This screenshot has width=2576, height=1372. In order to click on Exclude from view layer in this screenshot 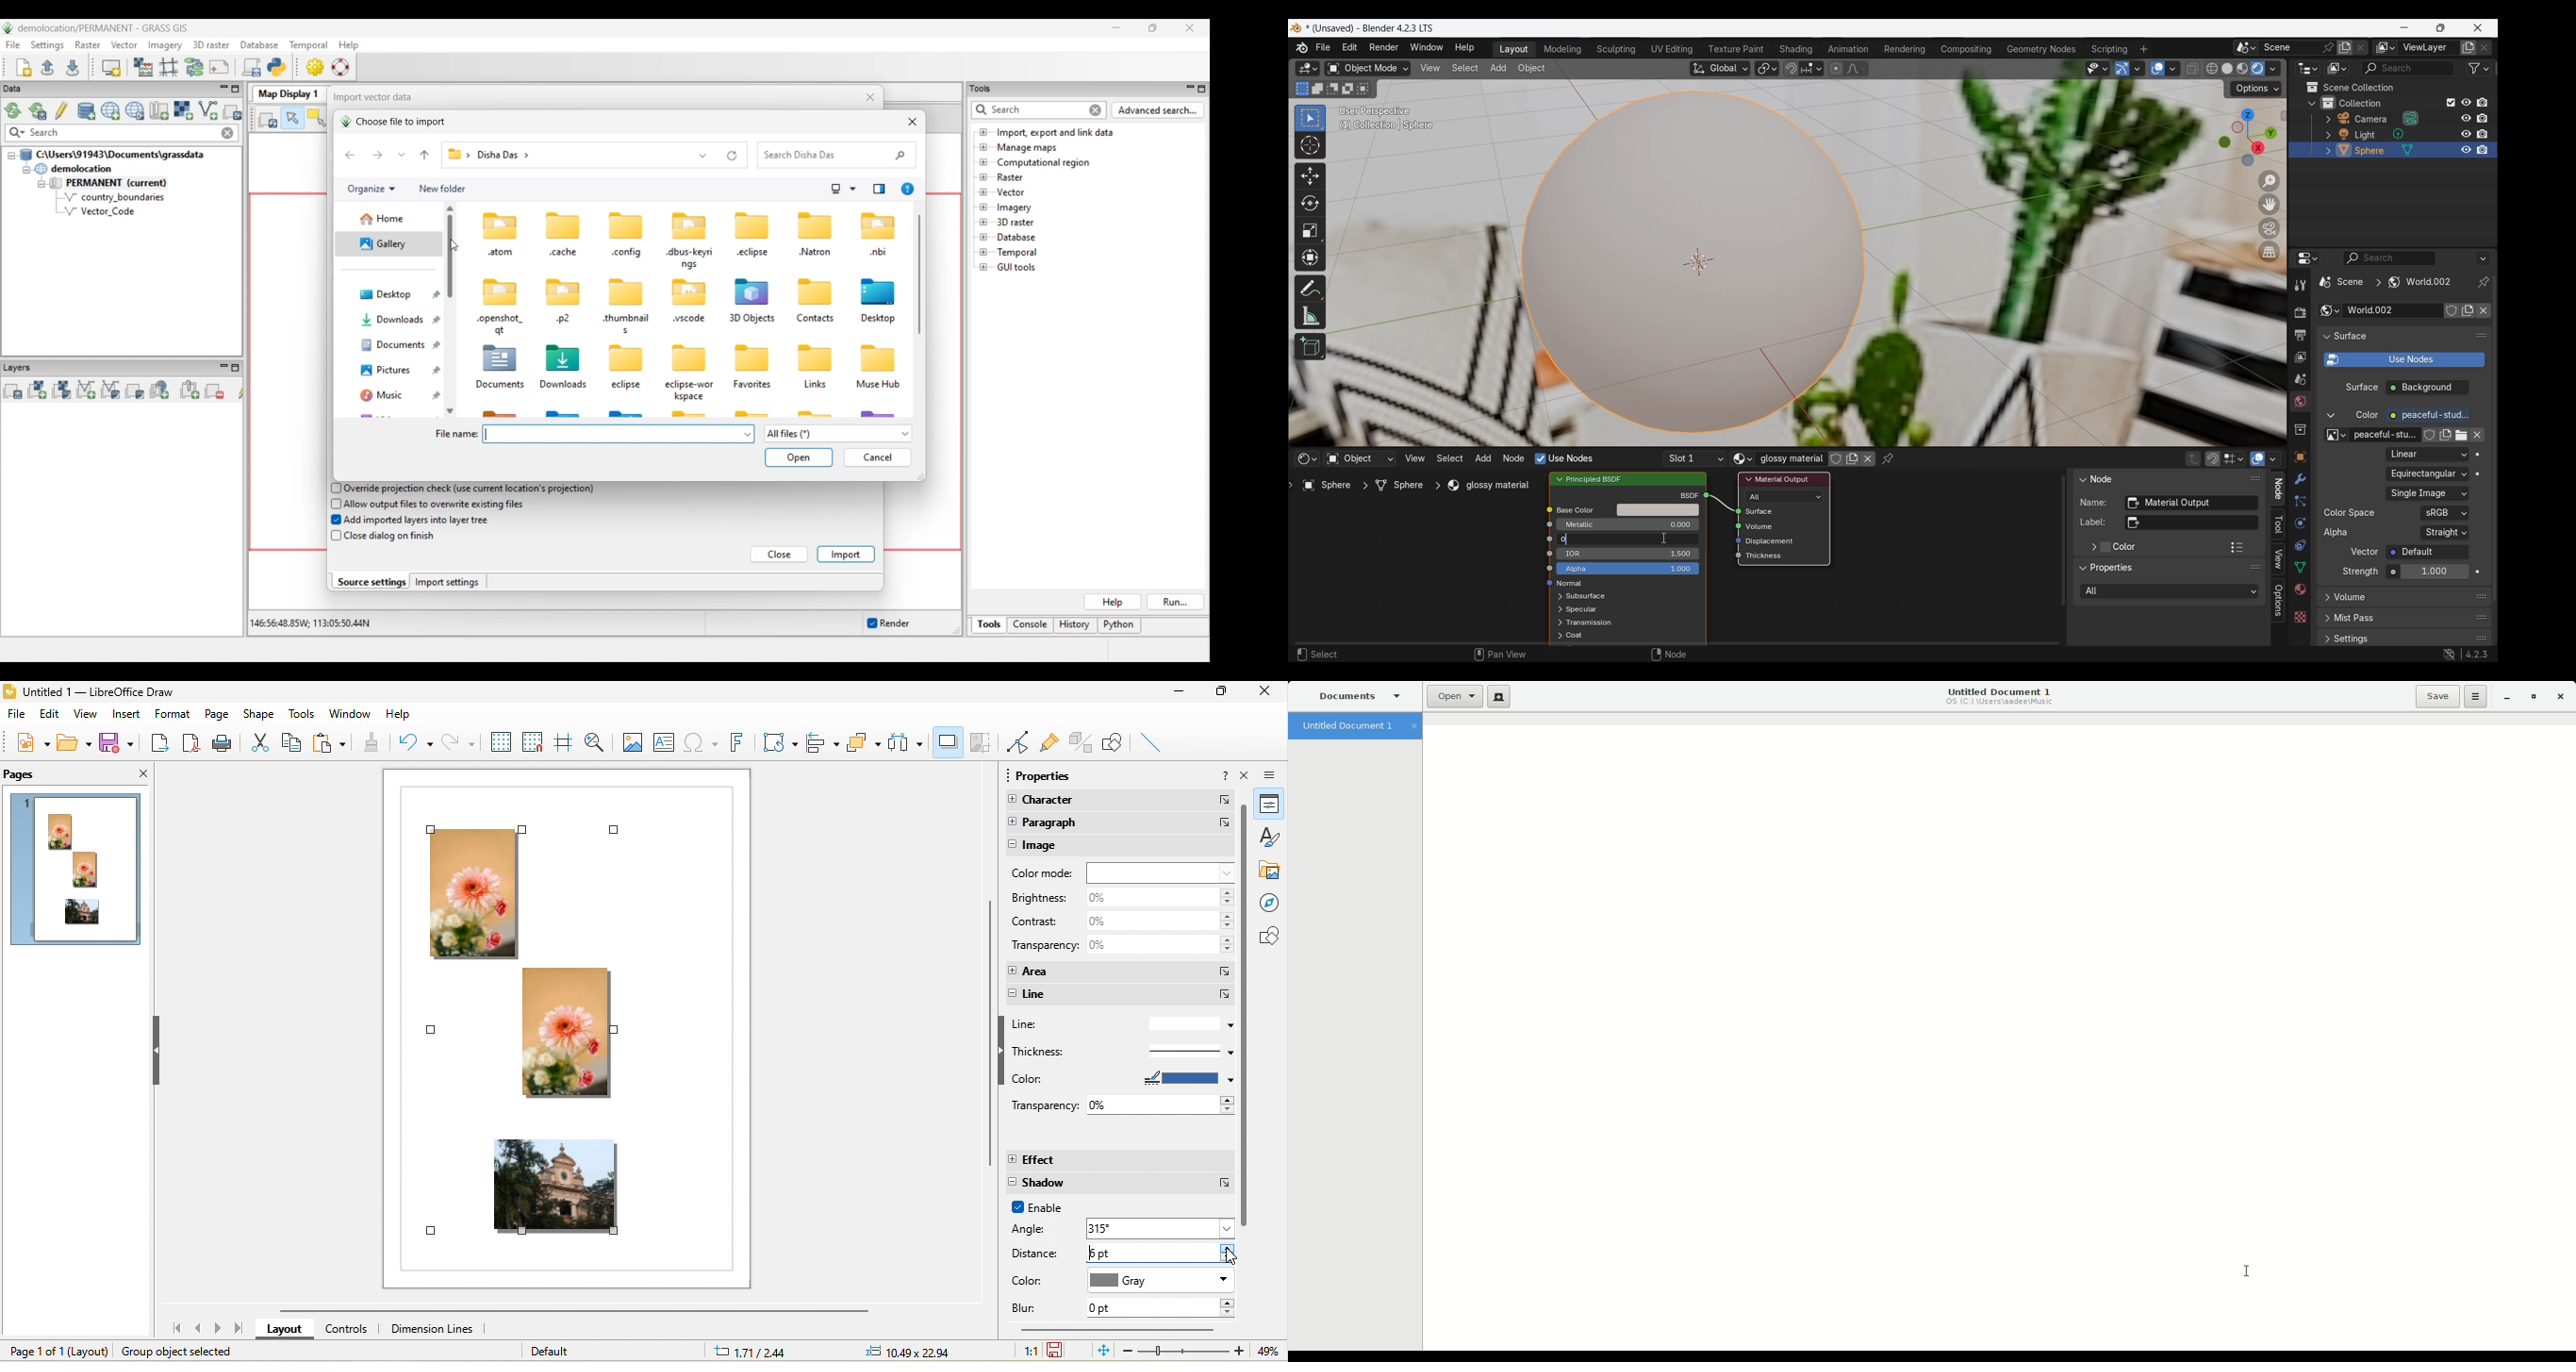, I will do `click(2451, 103)`.